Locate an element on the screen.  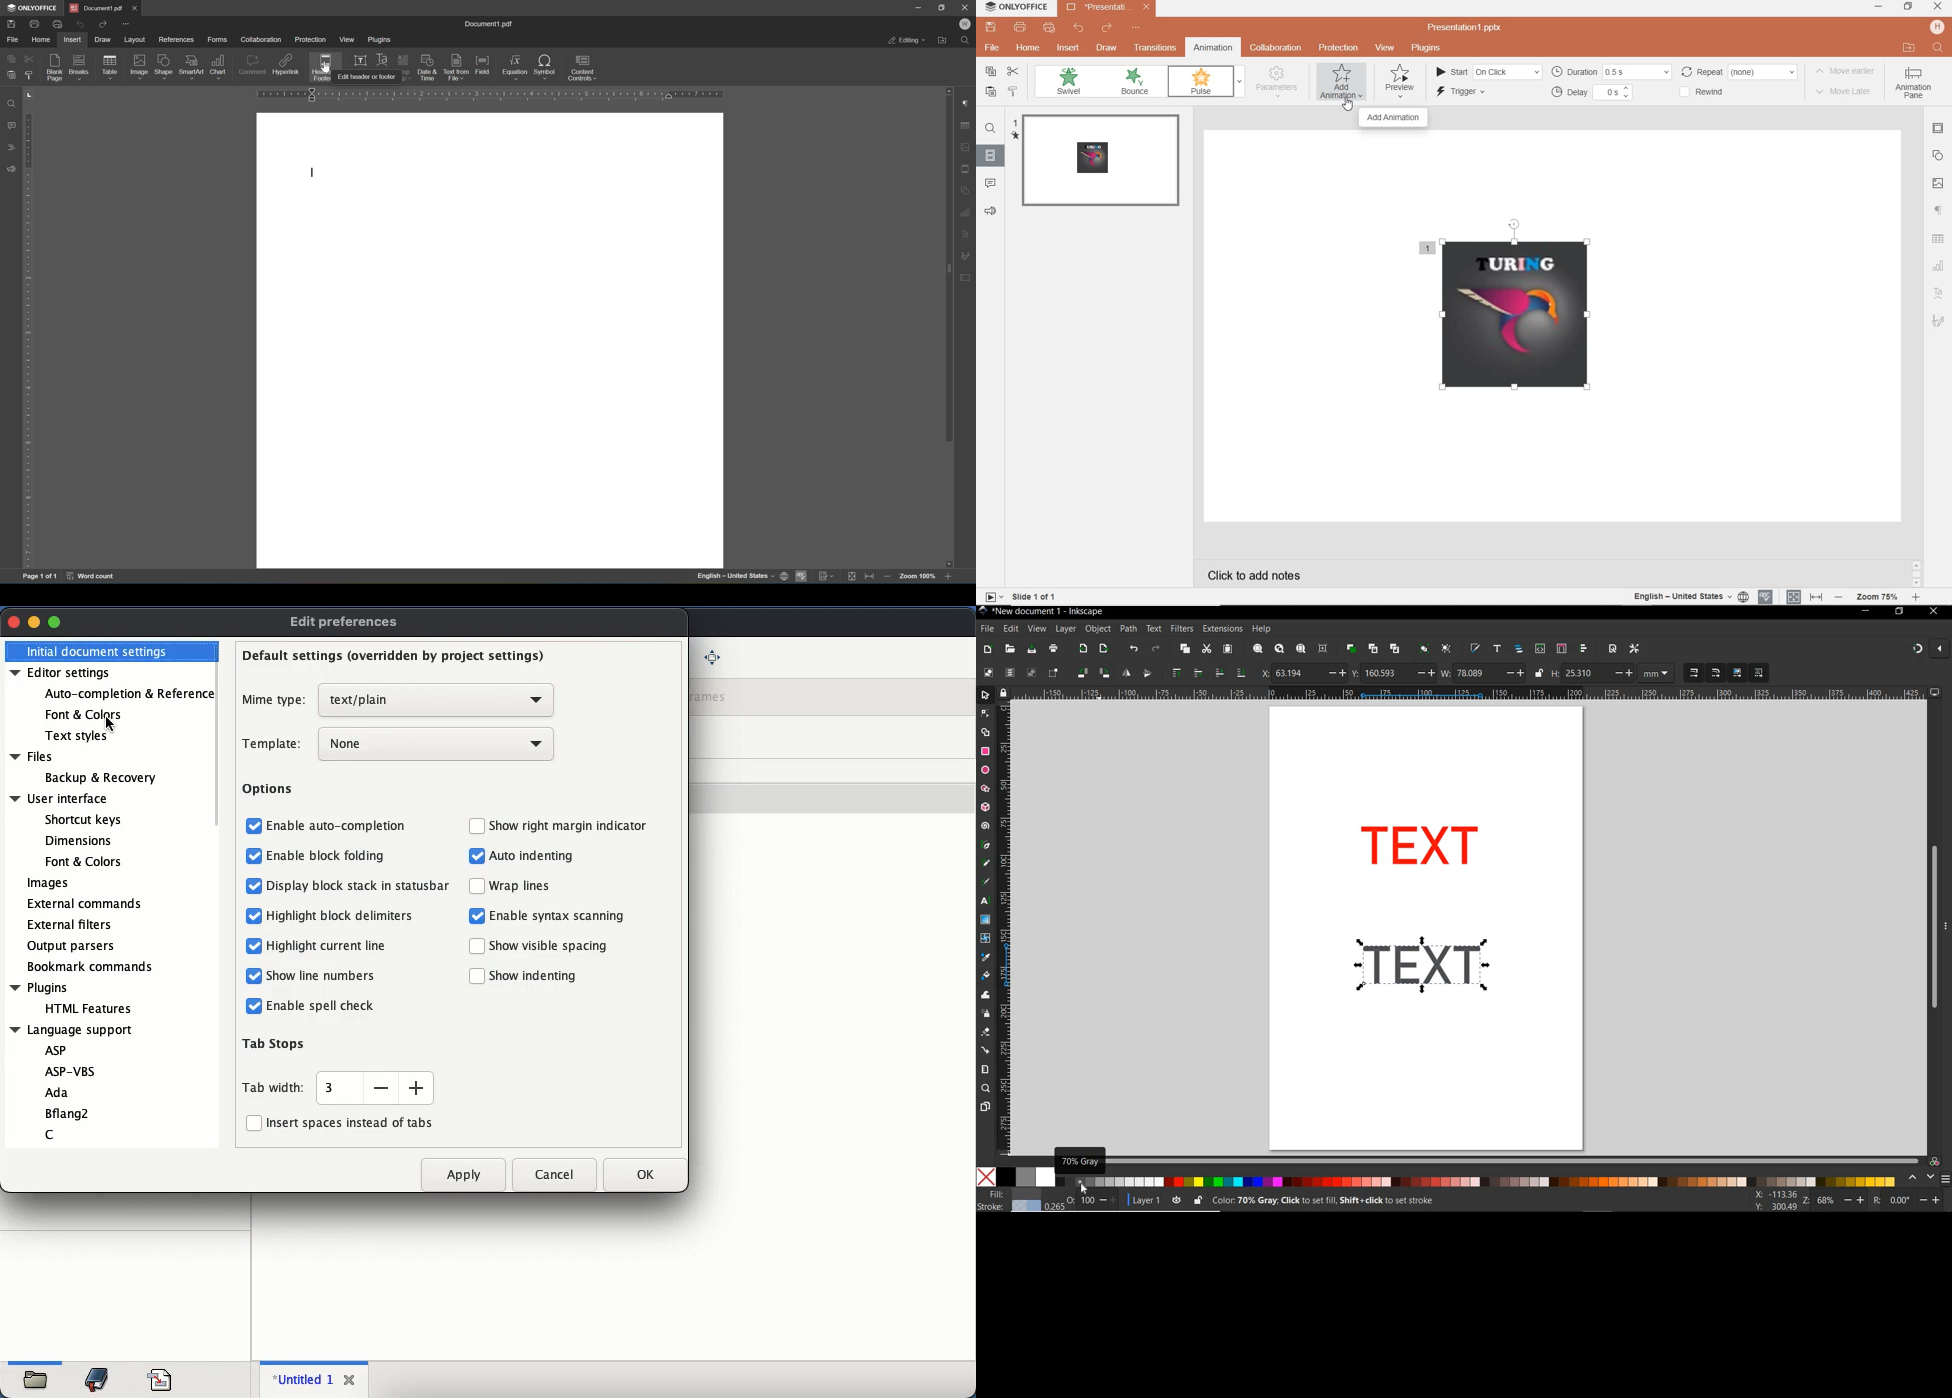
cursor is located at coordinates (1347, 105).